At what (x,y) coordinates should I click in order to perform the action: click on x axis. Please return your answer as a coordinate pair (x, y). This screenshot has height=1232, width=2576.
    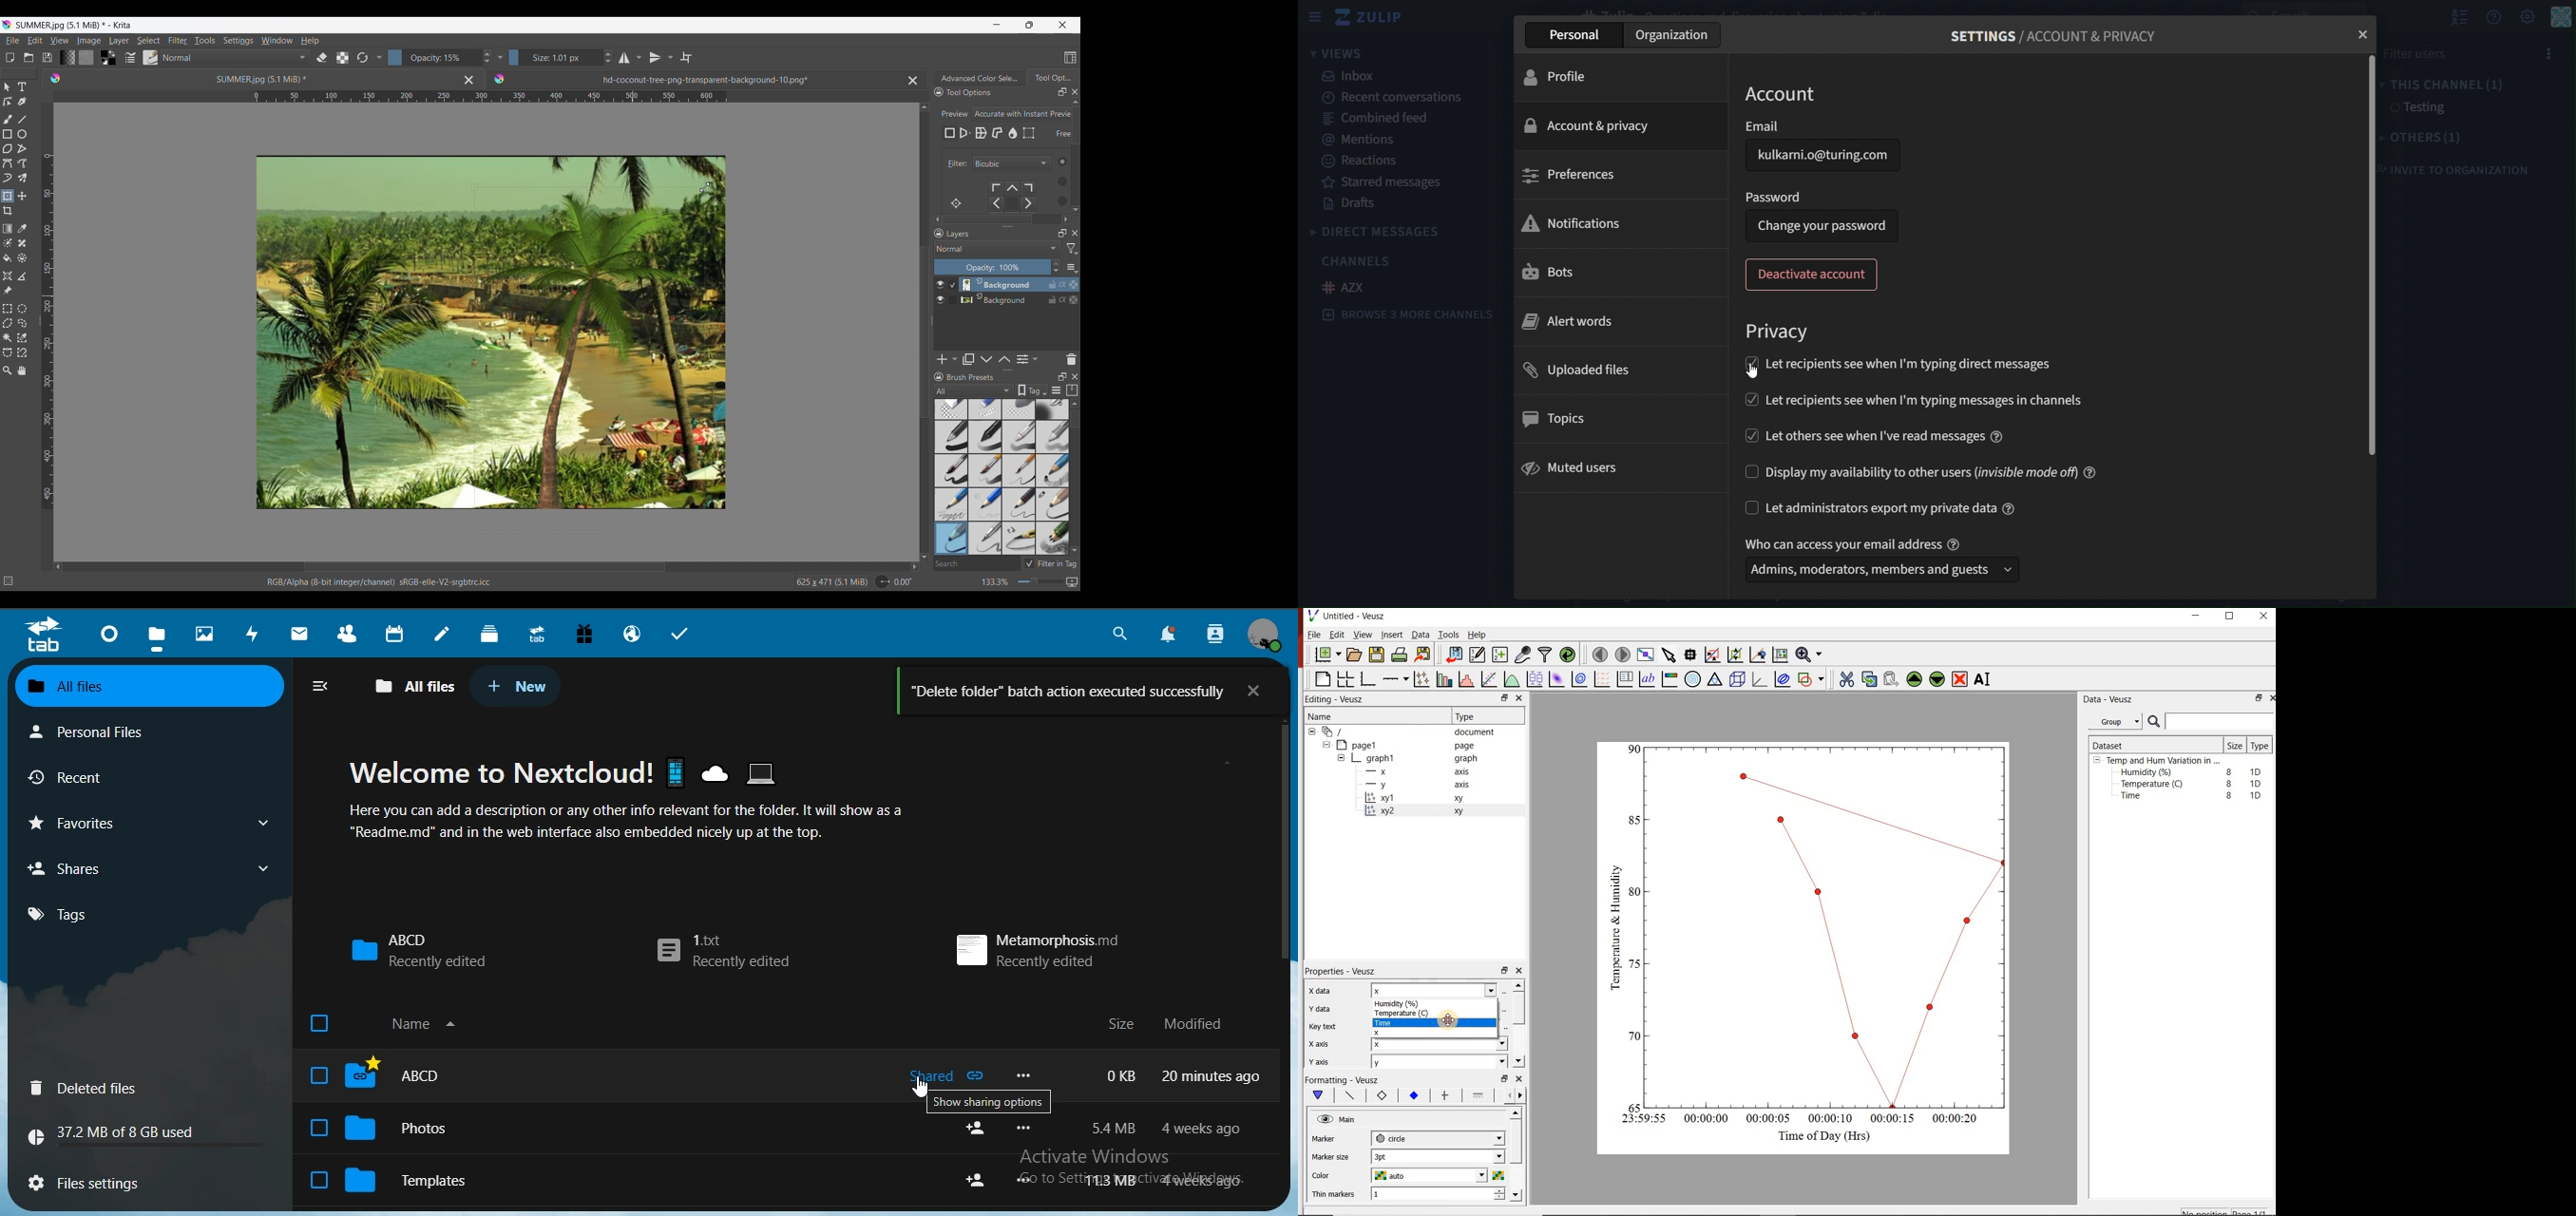
    Looking at the image, I should click on (1326, 1043).